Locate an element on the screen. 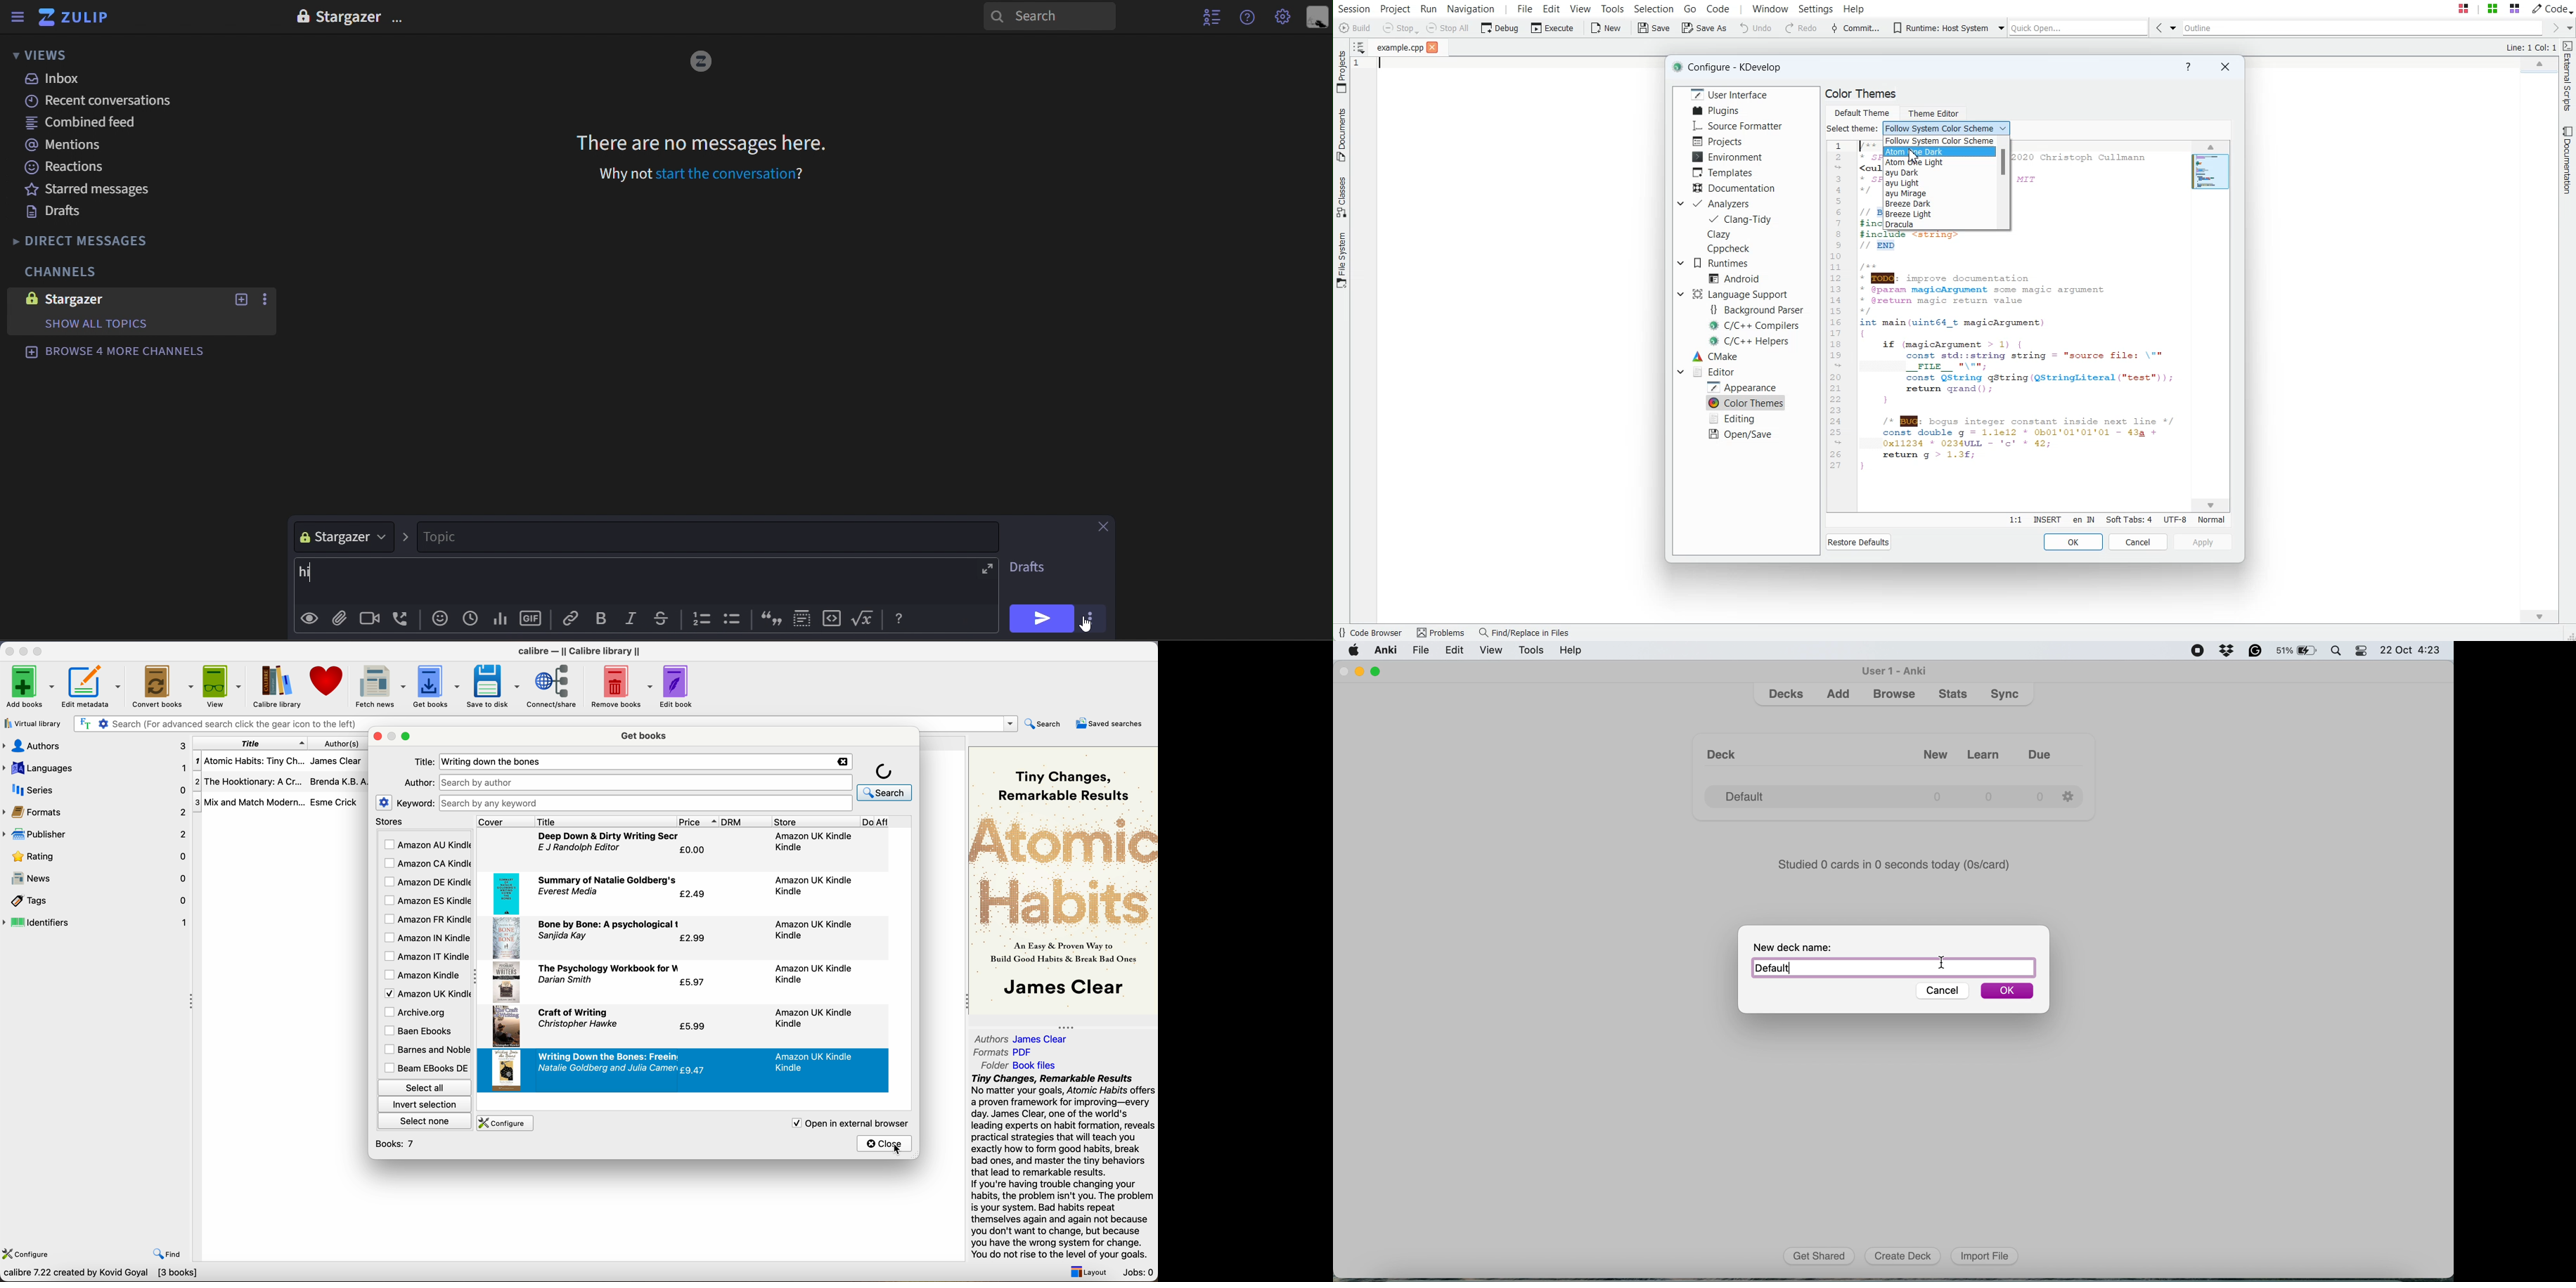  maximise is located at coordinates (1379, 669).